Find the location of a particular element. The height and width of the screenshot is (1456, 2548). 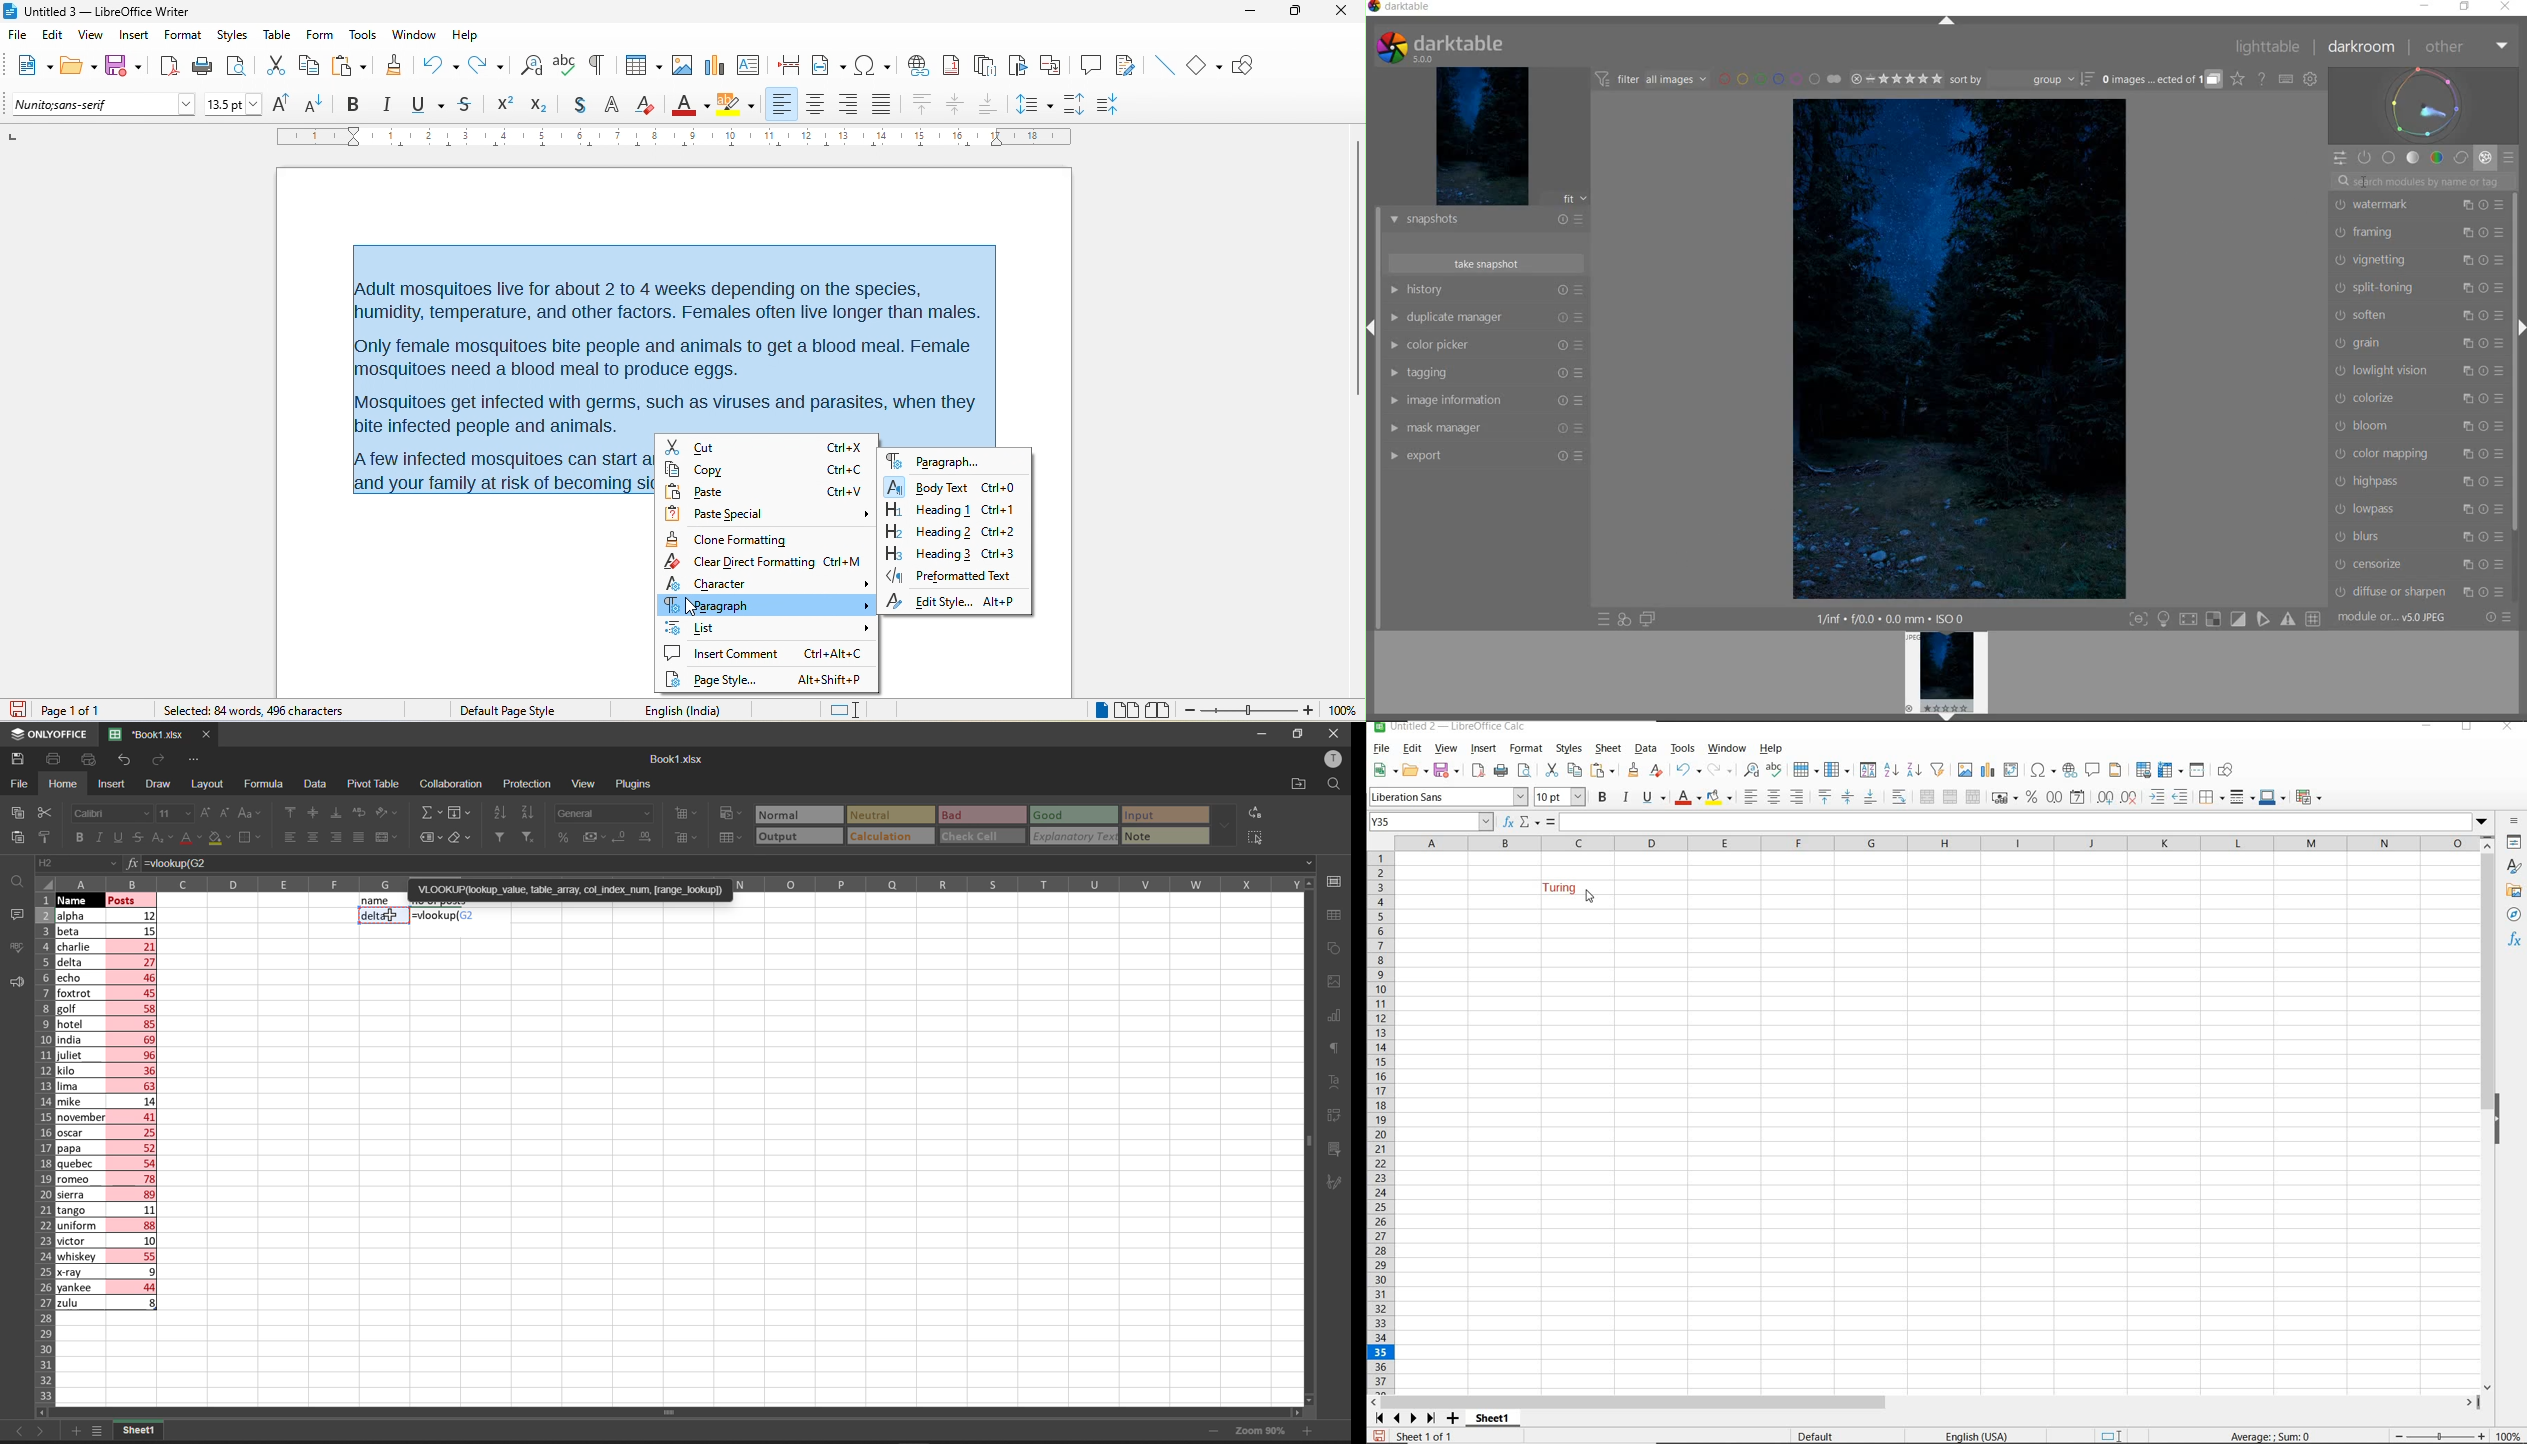

SORT is located at coordinates (2022, 80).